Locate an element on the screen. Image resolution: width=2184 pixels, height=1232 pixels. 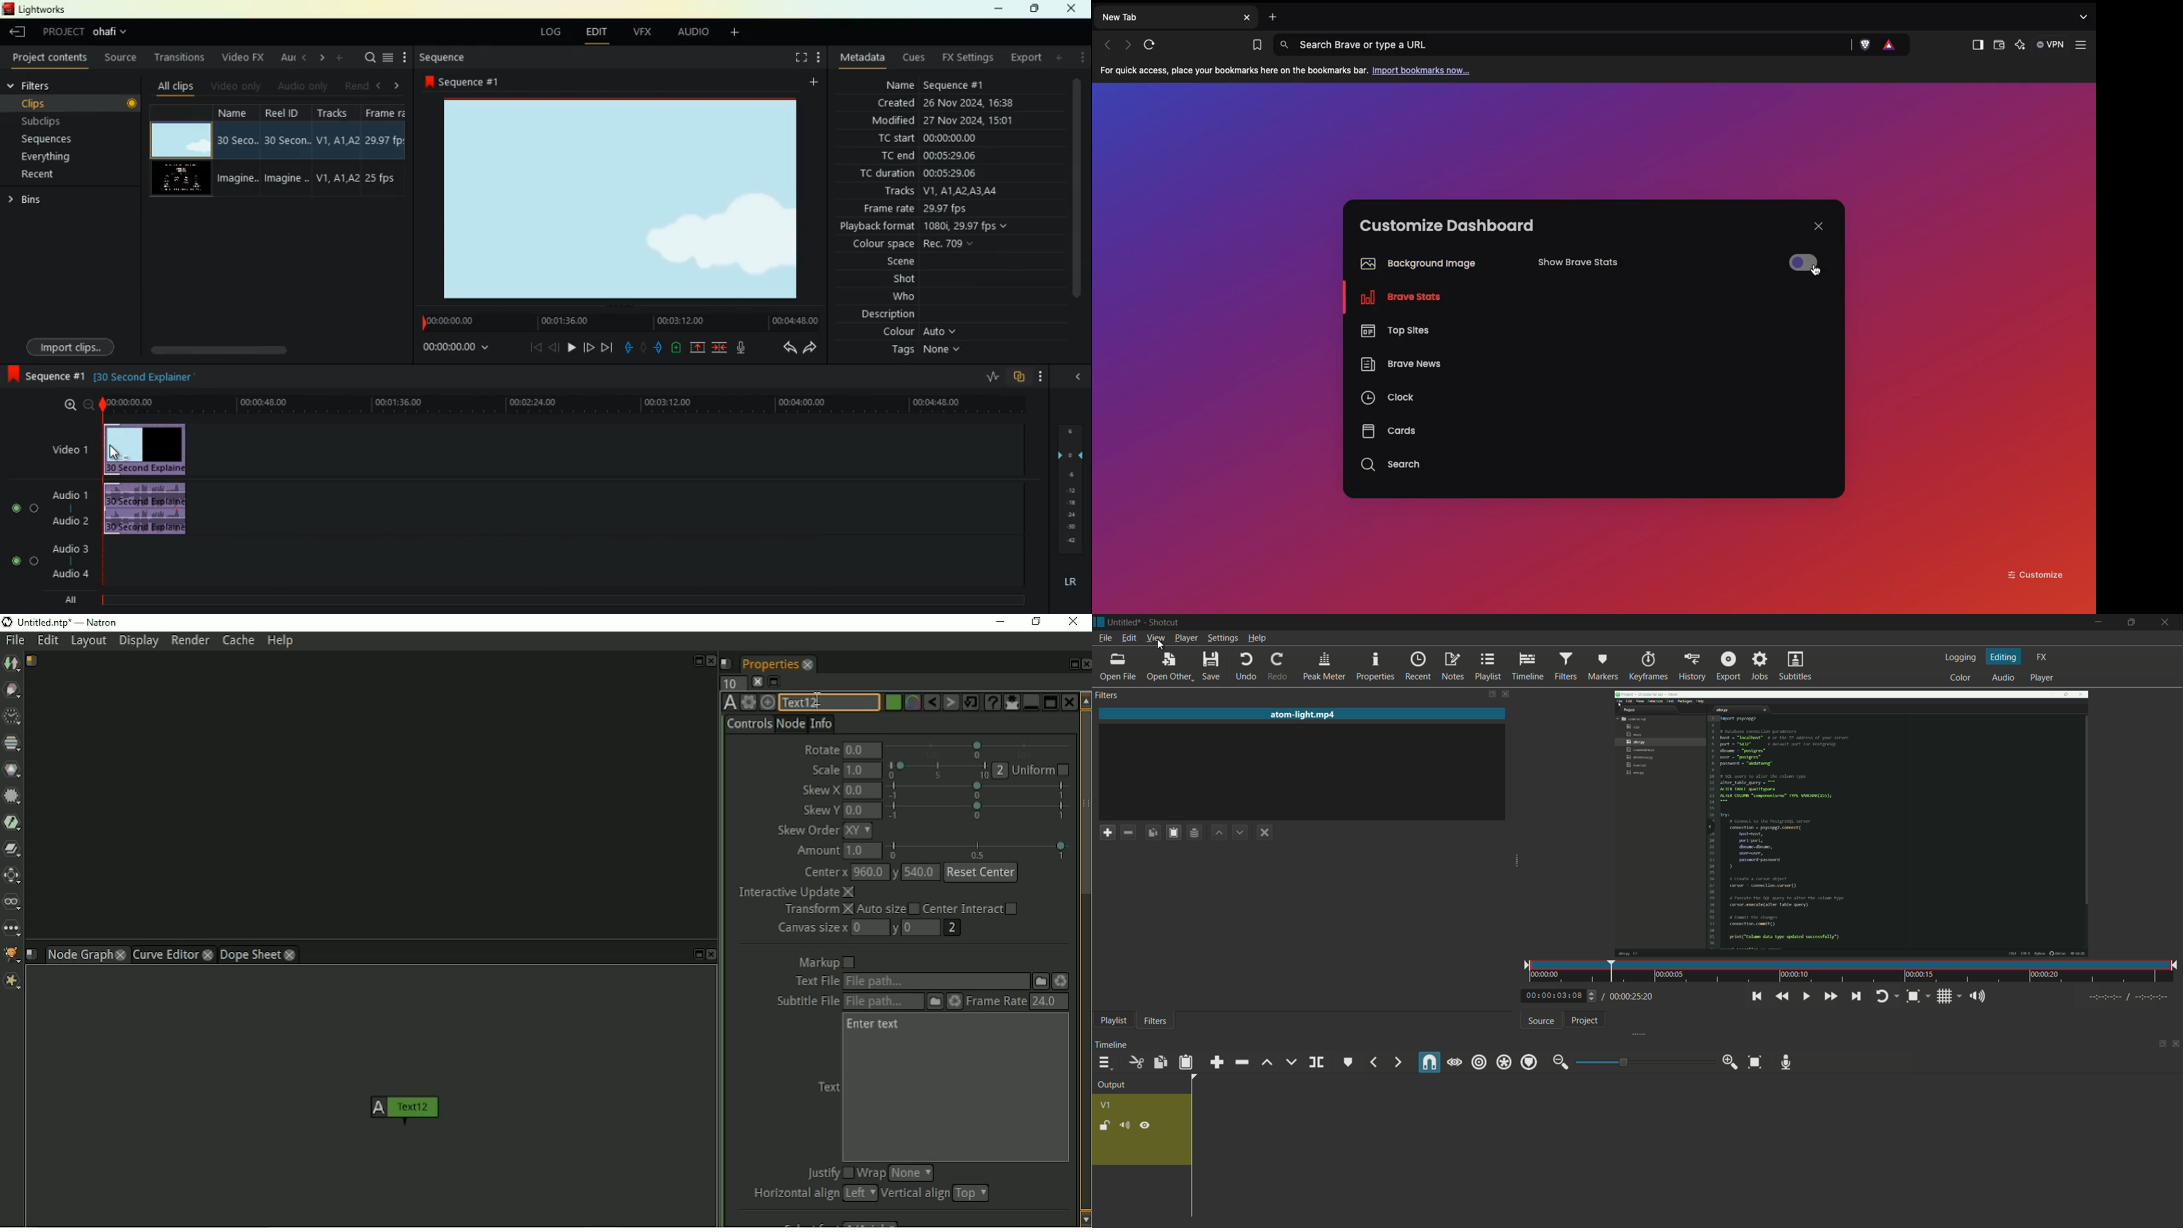
Scale is located at coordinates (823, 770).